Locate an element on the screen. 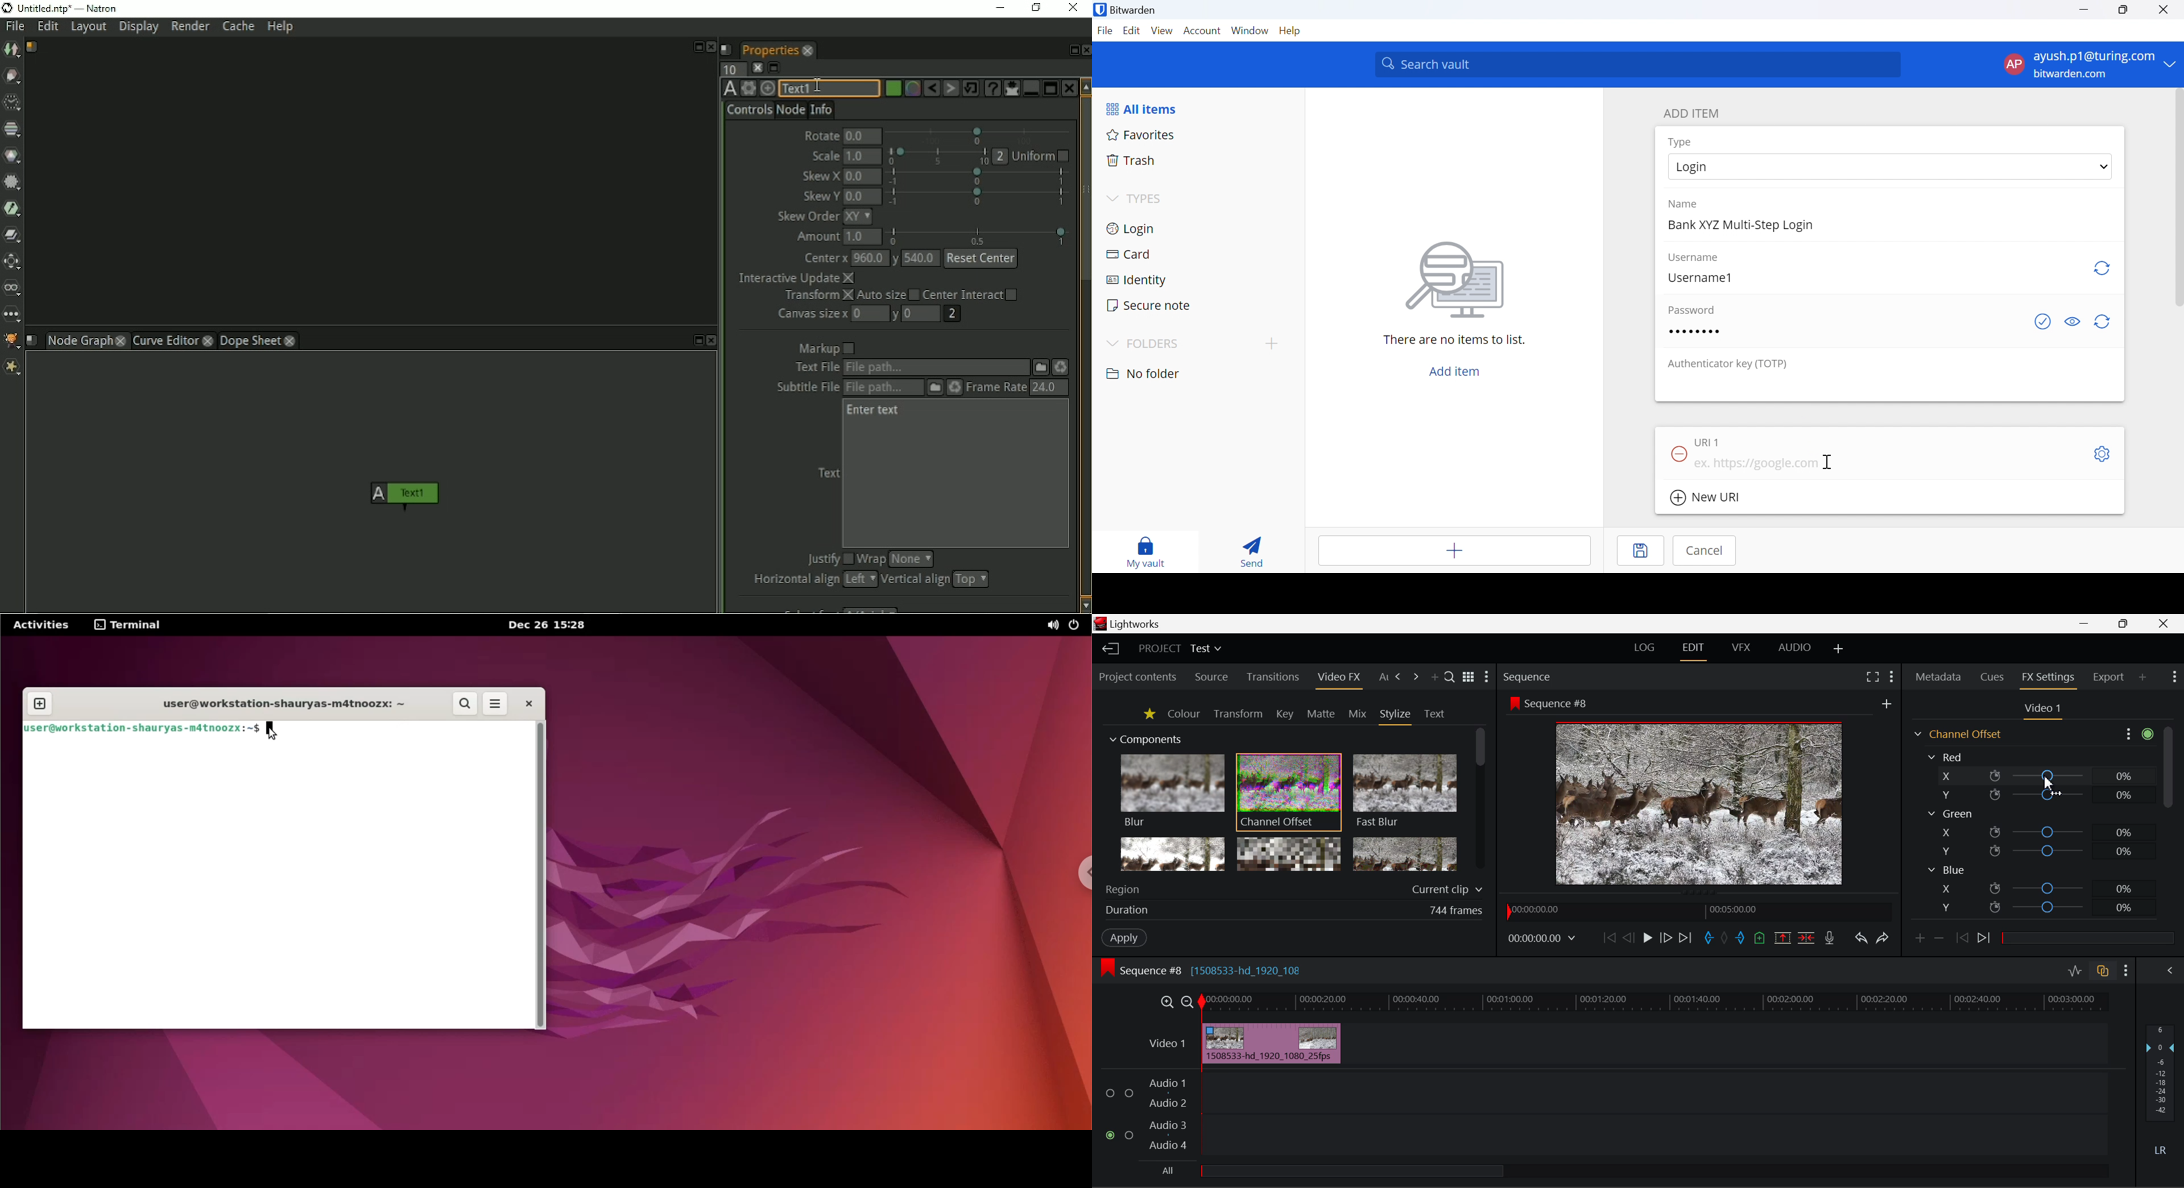 This screenshot has width=2184, height=1204. Username is located at coordinates (1694, 258).